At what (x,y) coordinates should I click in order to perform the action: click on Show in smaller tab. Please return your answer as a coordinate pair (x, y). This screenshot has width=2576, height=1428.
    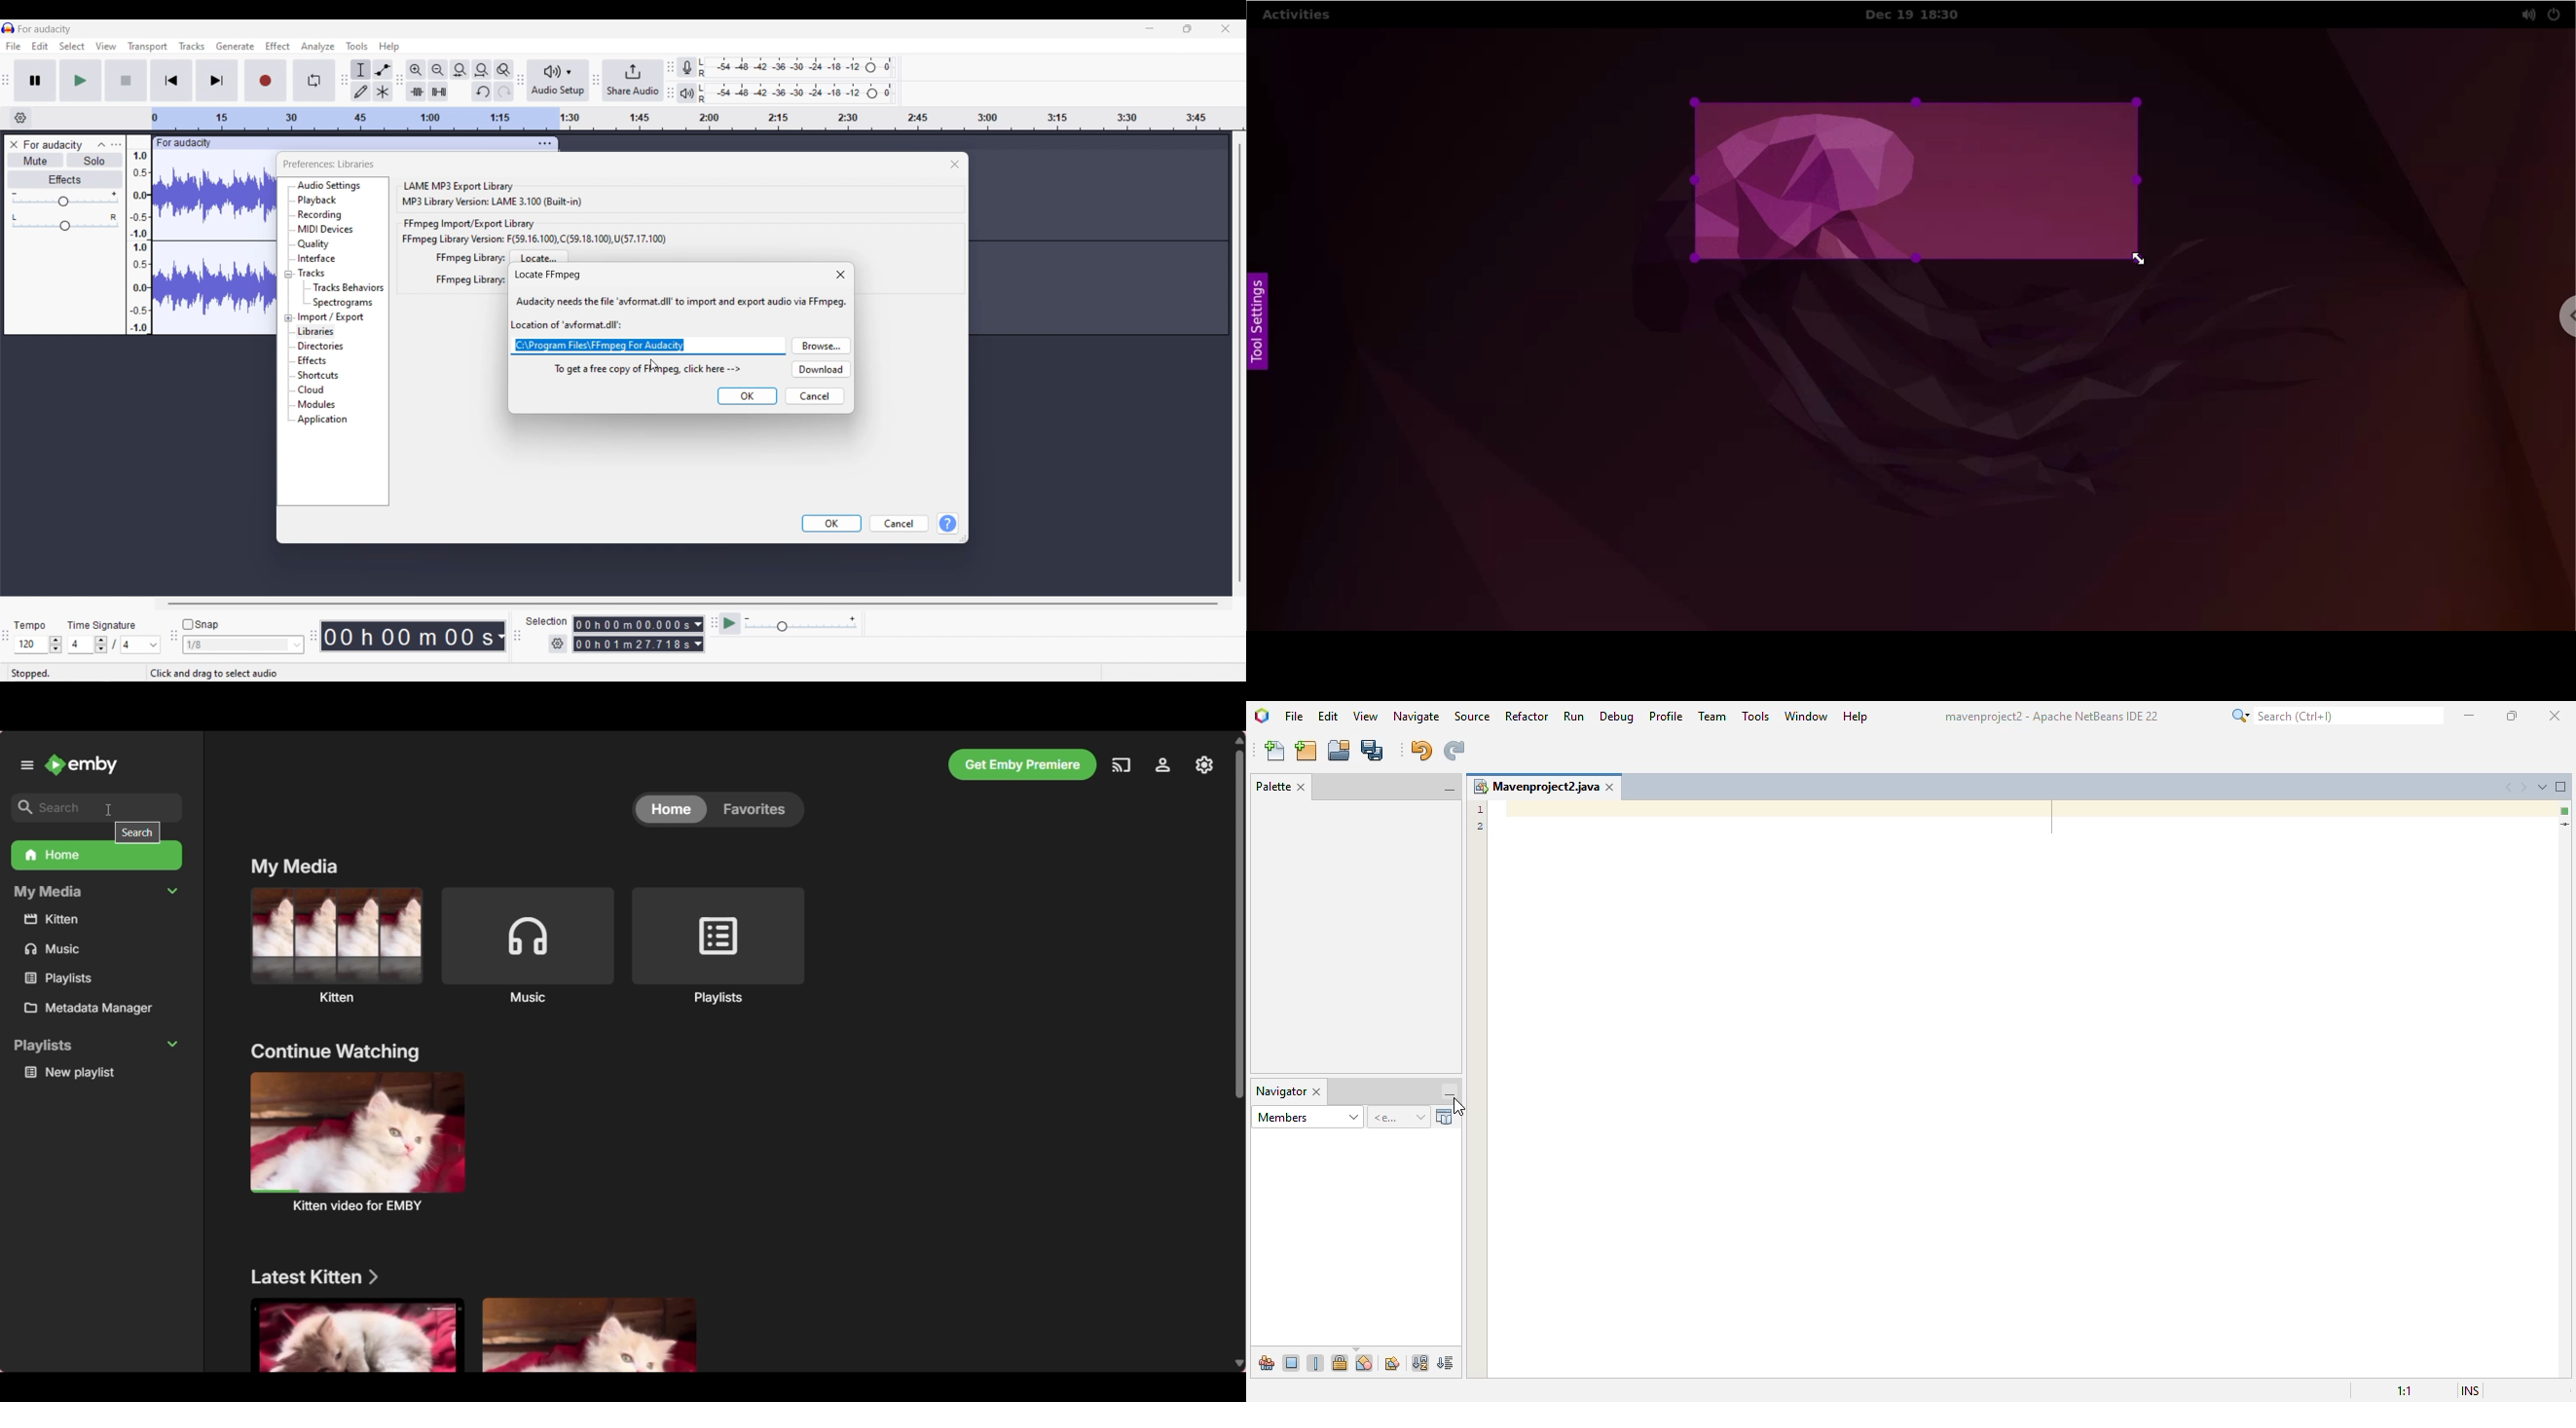
    Looking at the image, I should click on (1187, 29).